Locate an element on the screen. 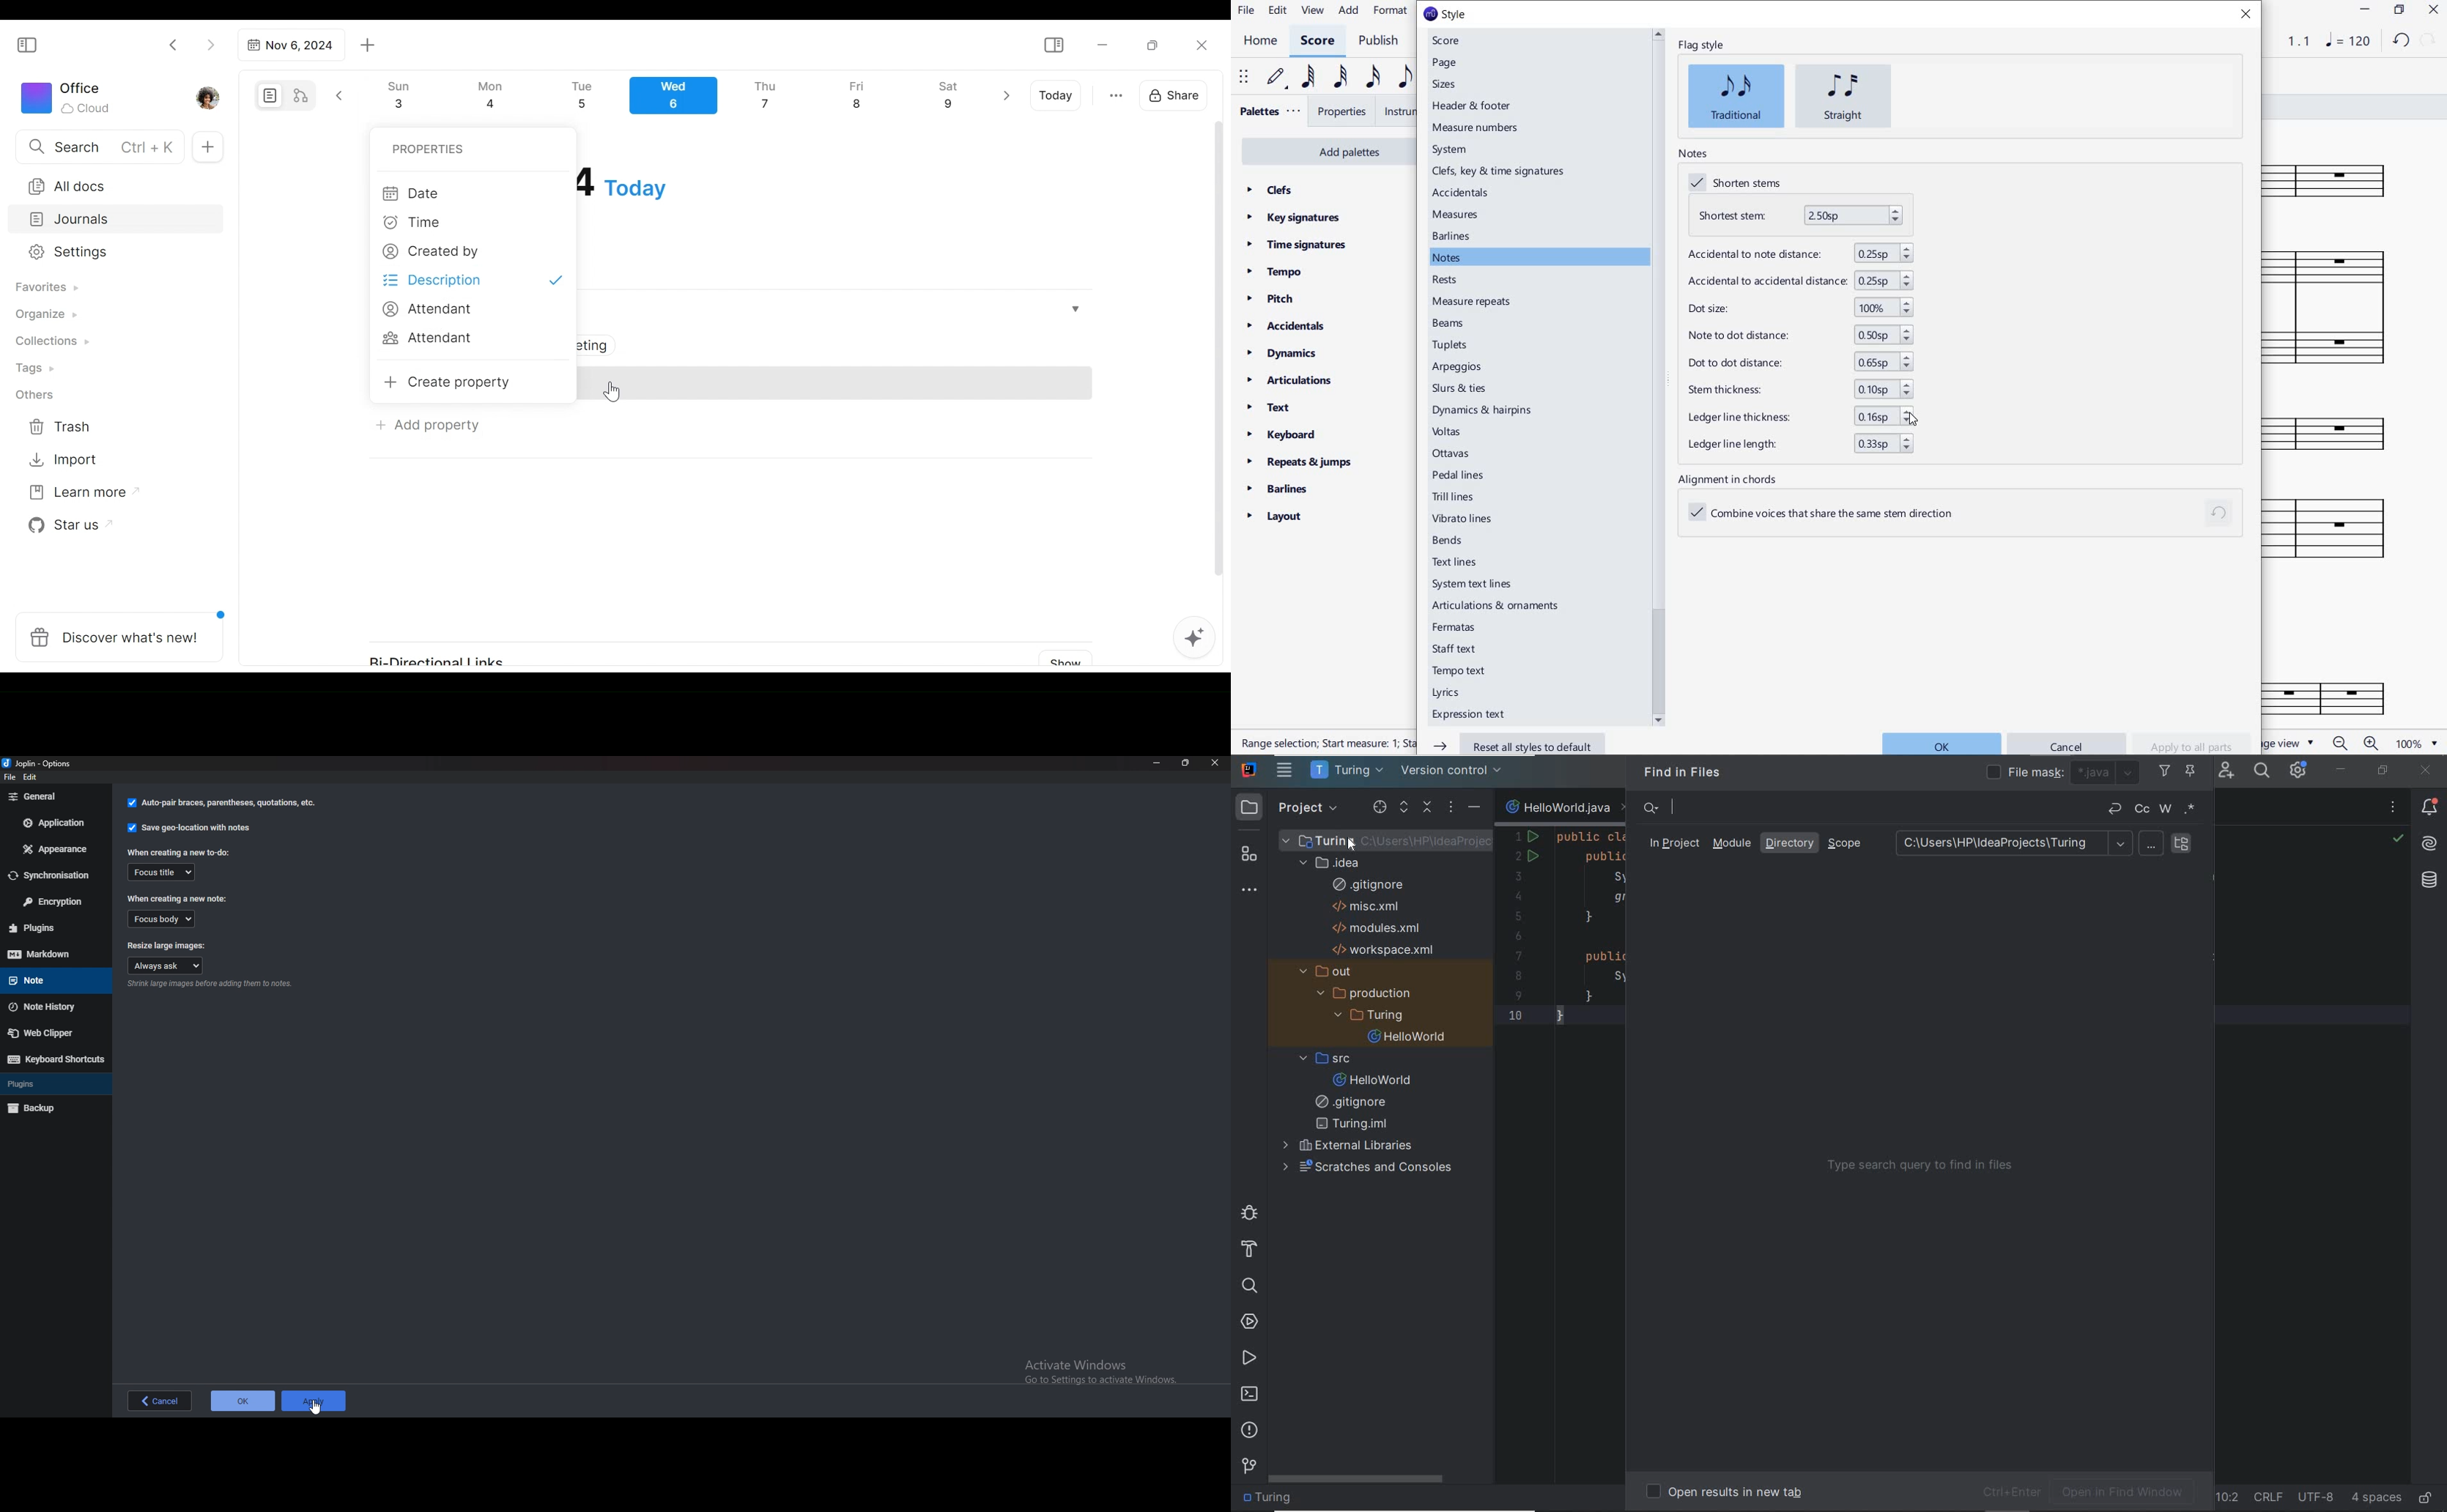 The height and width of the screenshot is (1512, 2464). page is located at coordinates (1444, 64).